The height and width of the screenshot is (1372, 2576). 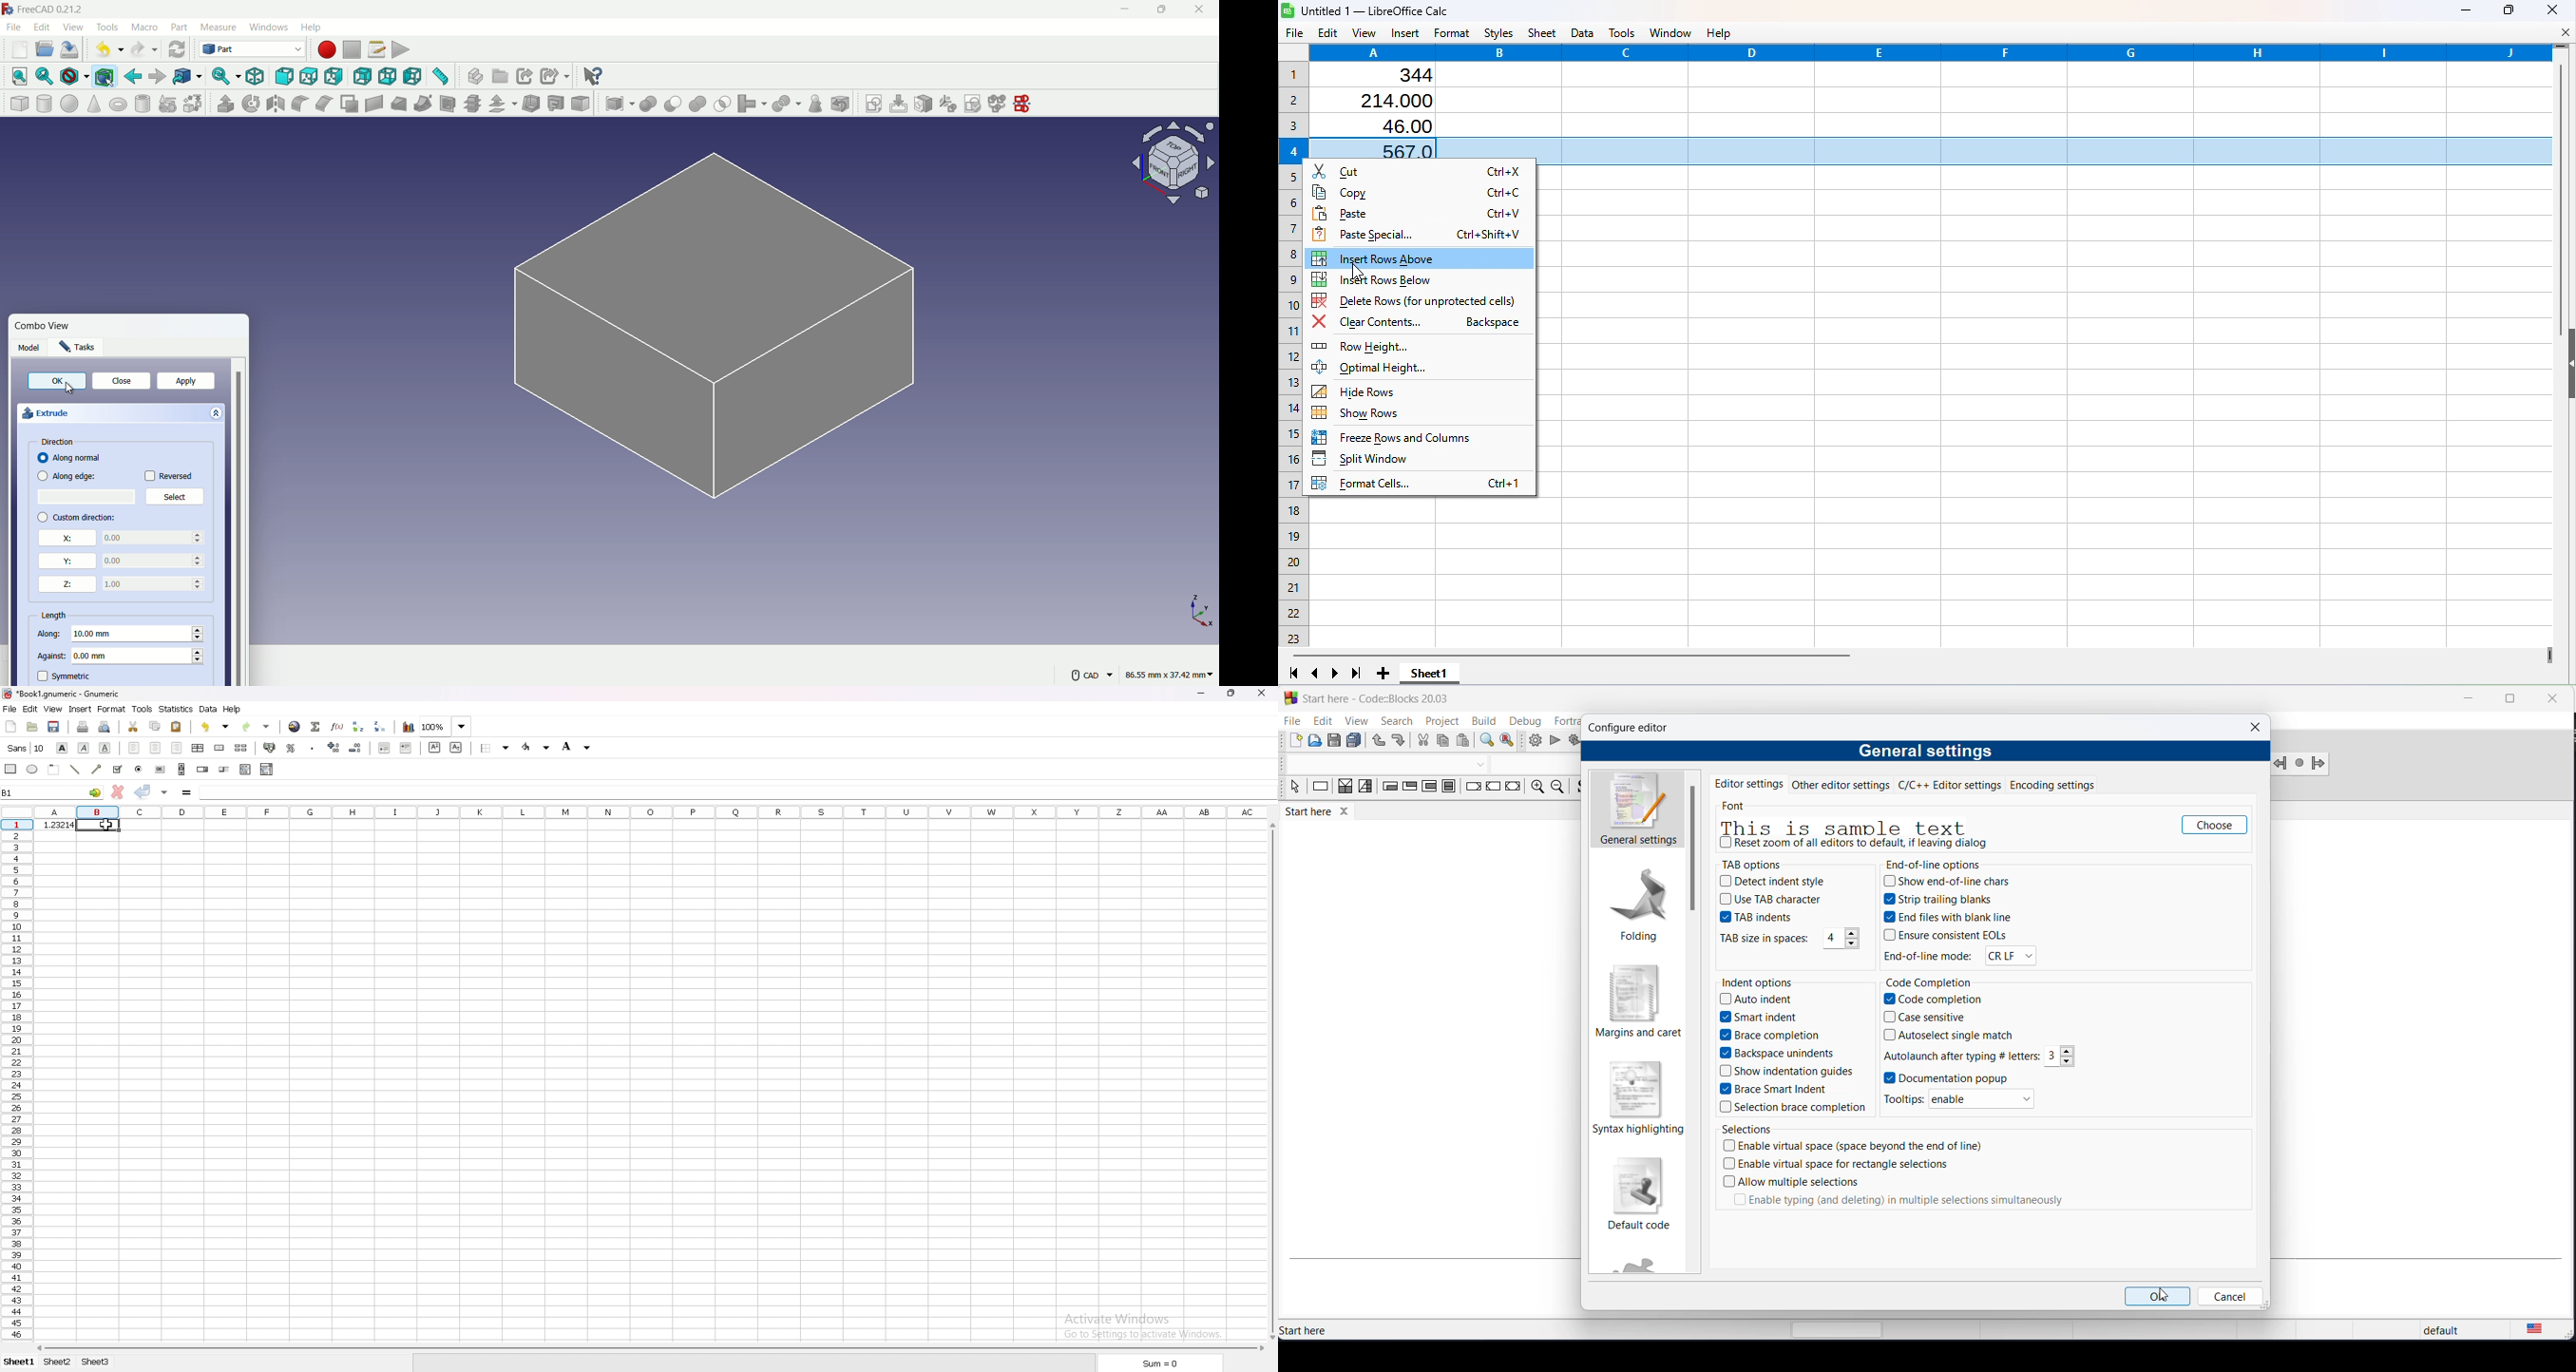 I want to click on rotate, so click(x=252, y=103).